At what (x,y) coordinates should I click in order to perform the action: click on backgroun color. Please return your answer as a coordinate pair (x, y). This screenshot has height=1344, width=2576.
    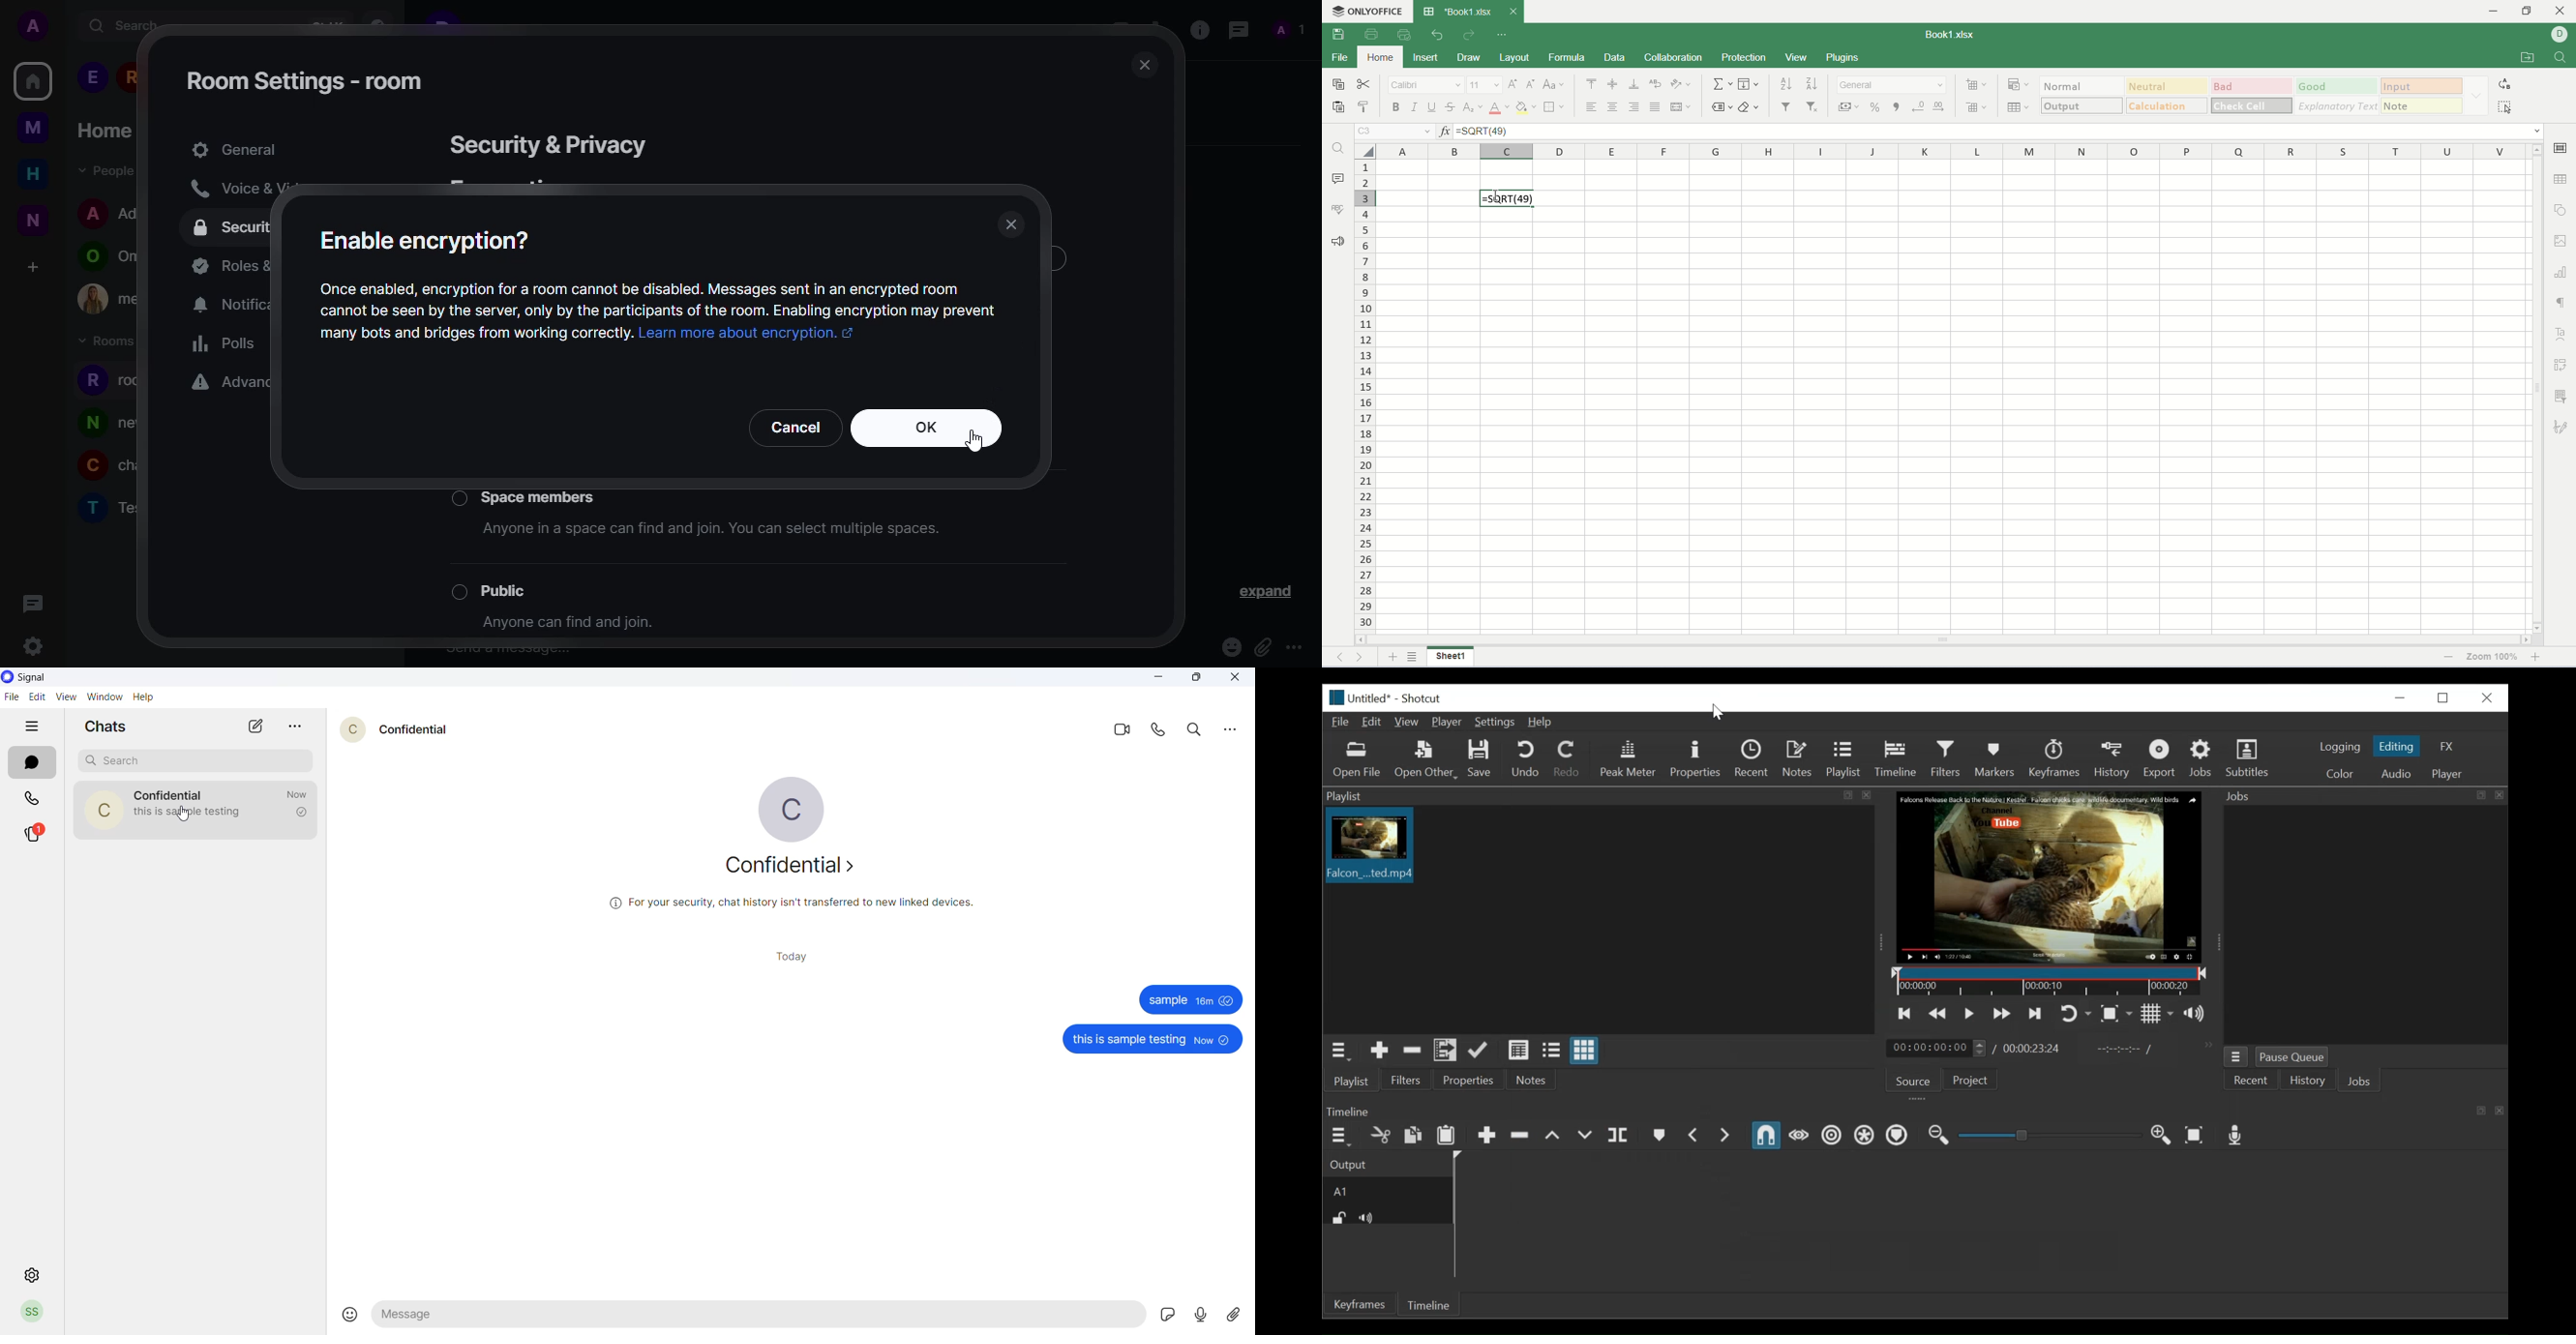
    Looking at the image, I should click on (1527, 106).